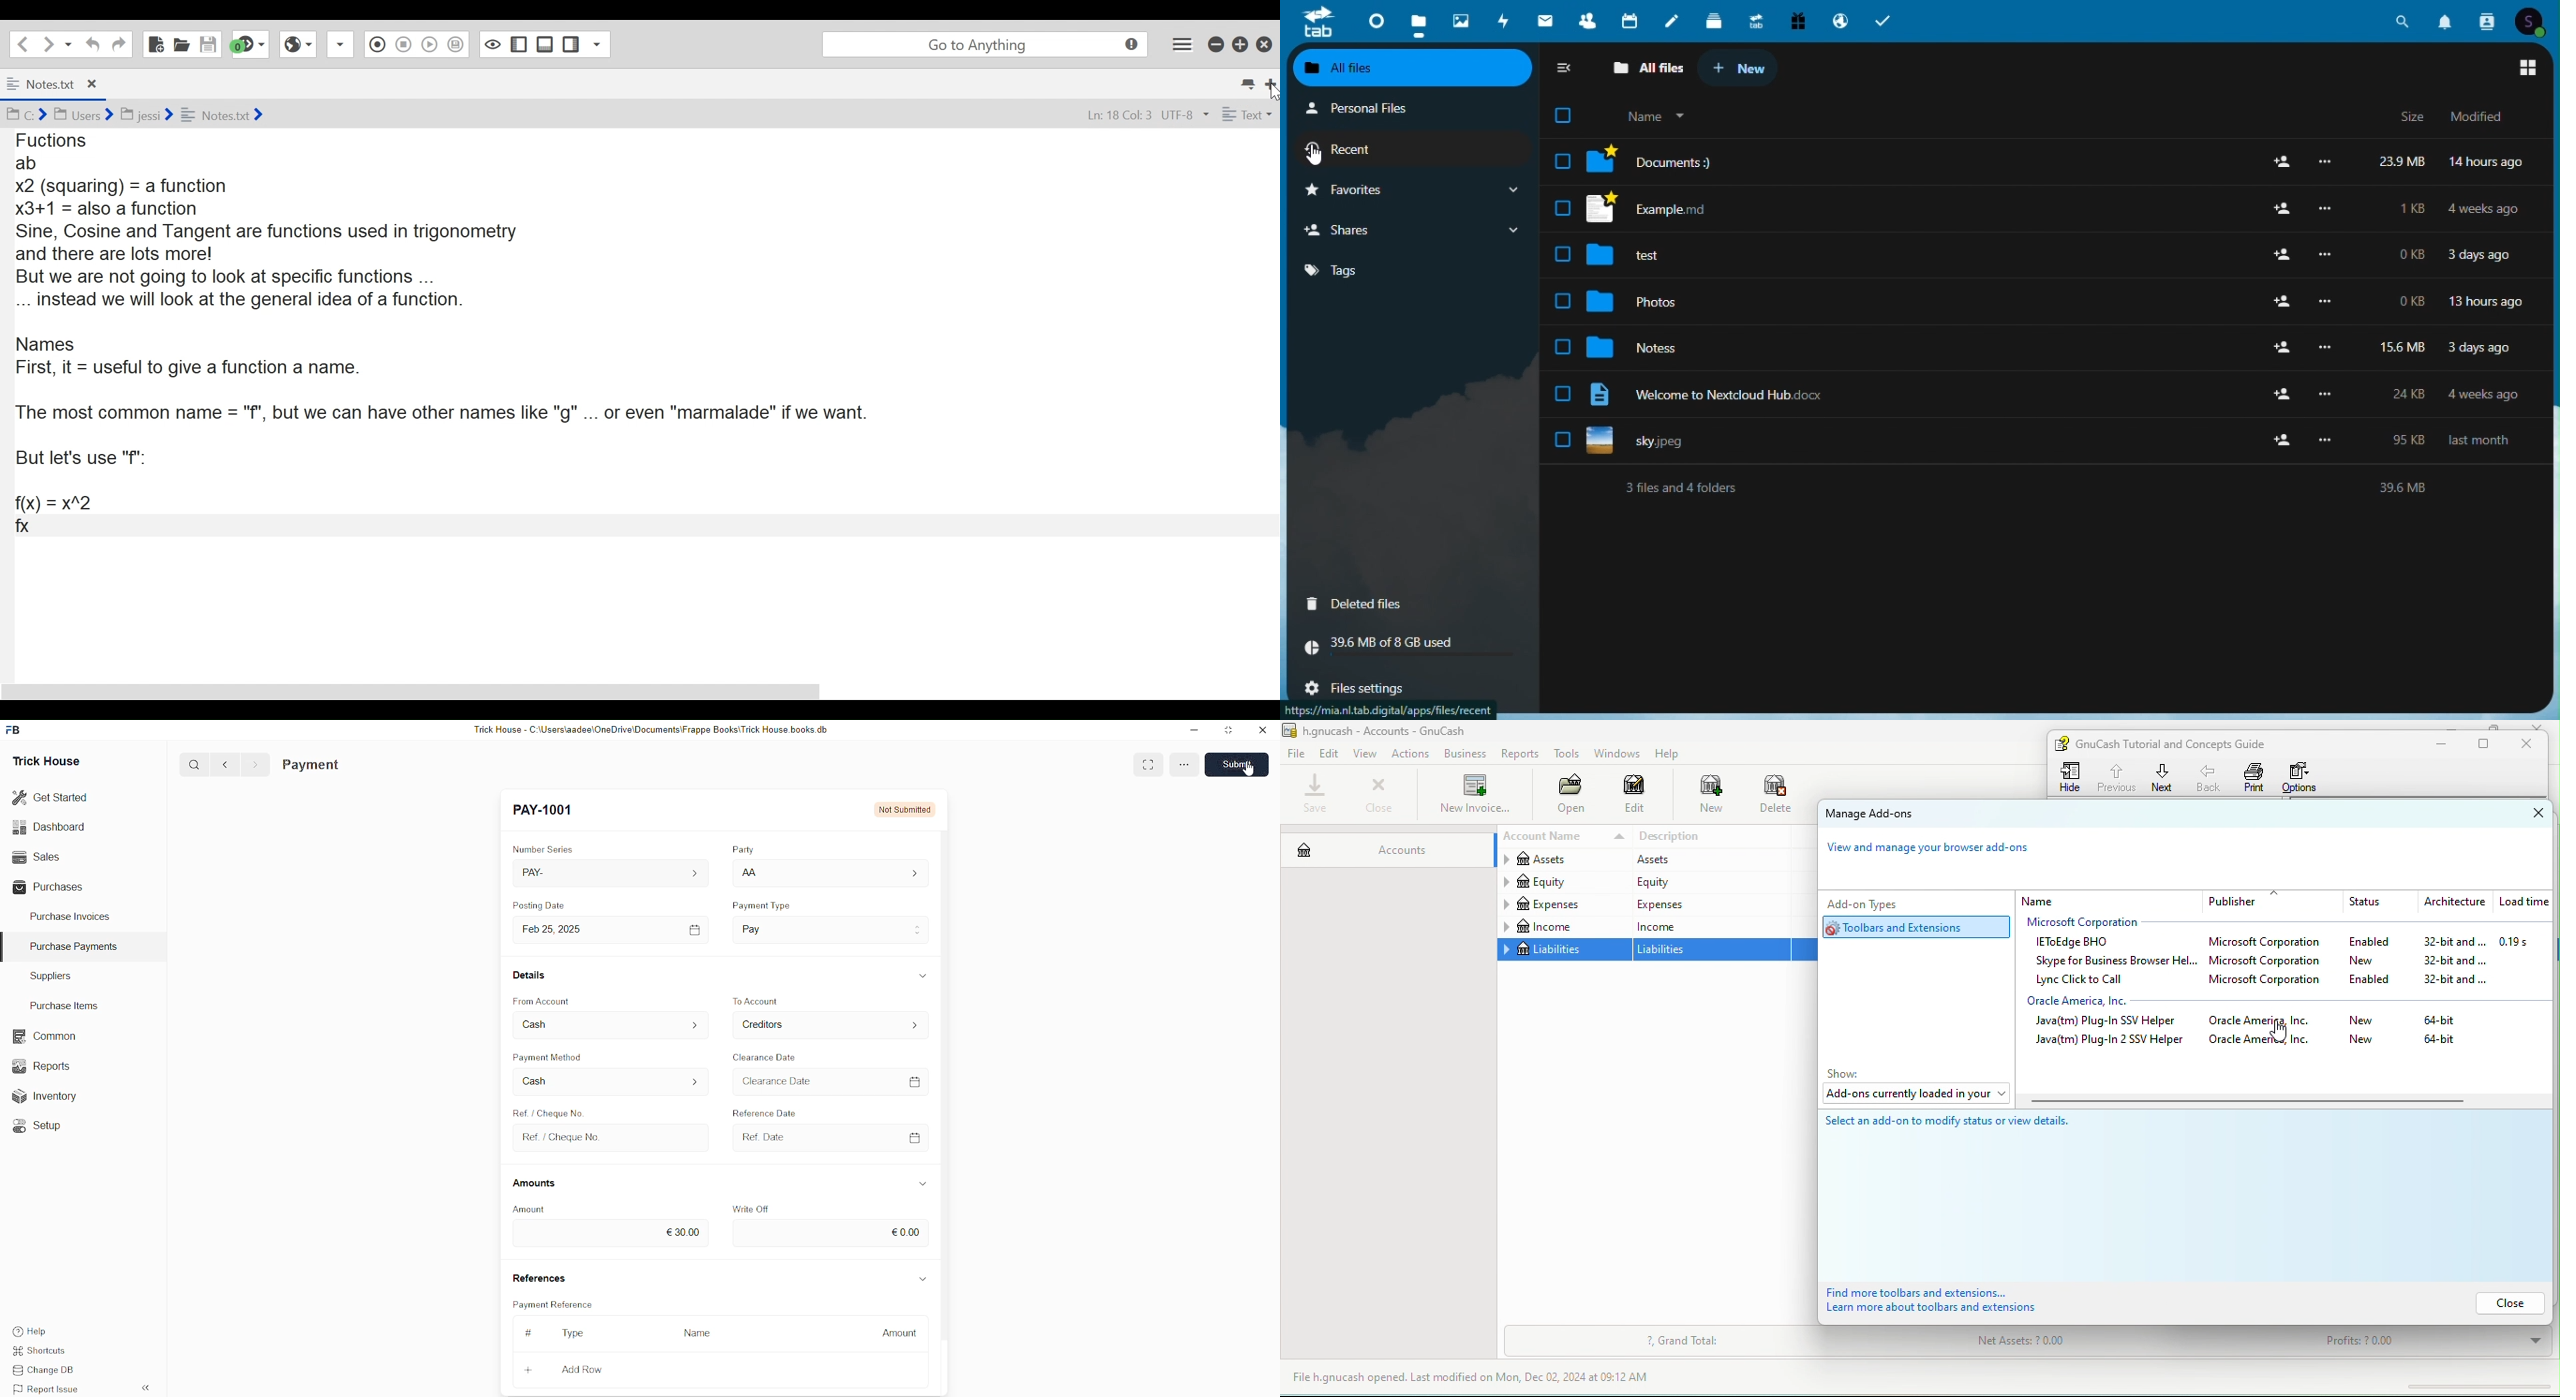 Image resolution: width=2576 pixels, height=1400 pixels. Describe the element at coordinates (550, 1332) in the screenshot. I see `# Type` at that location.